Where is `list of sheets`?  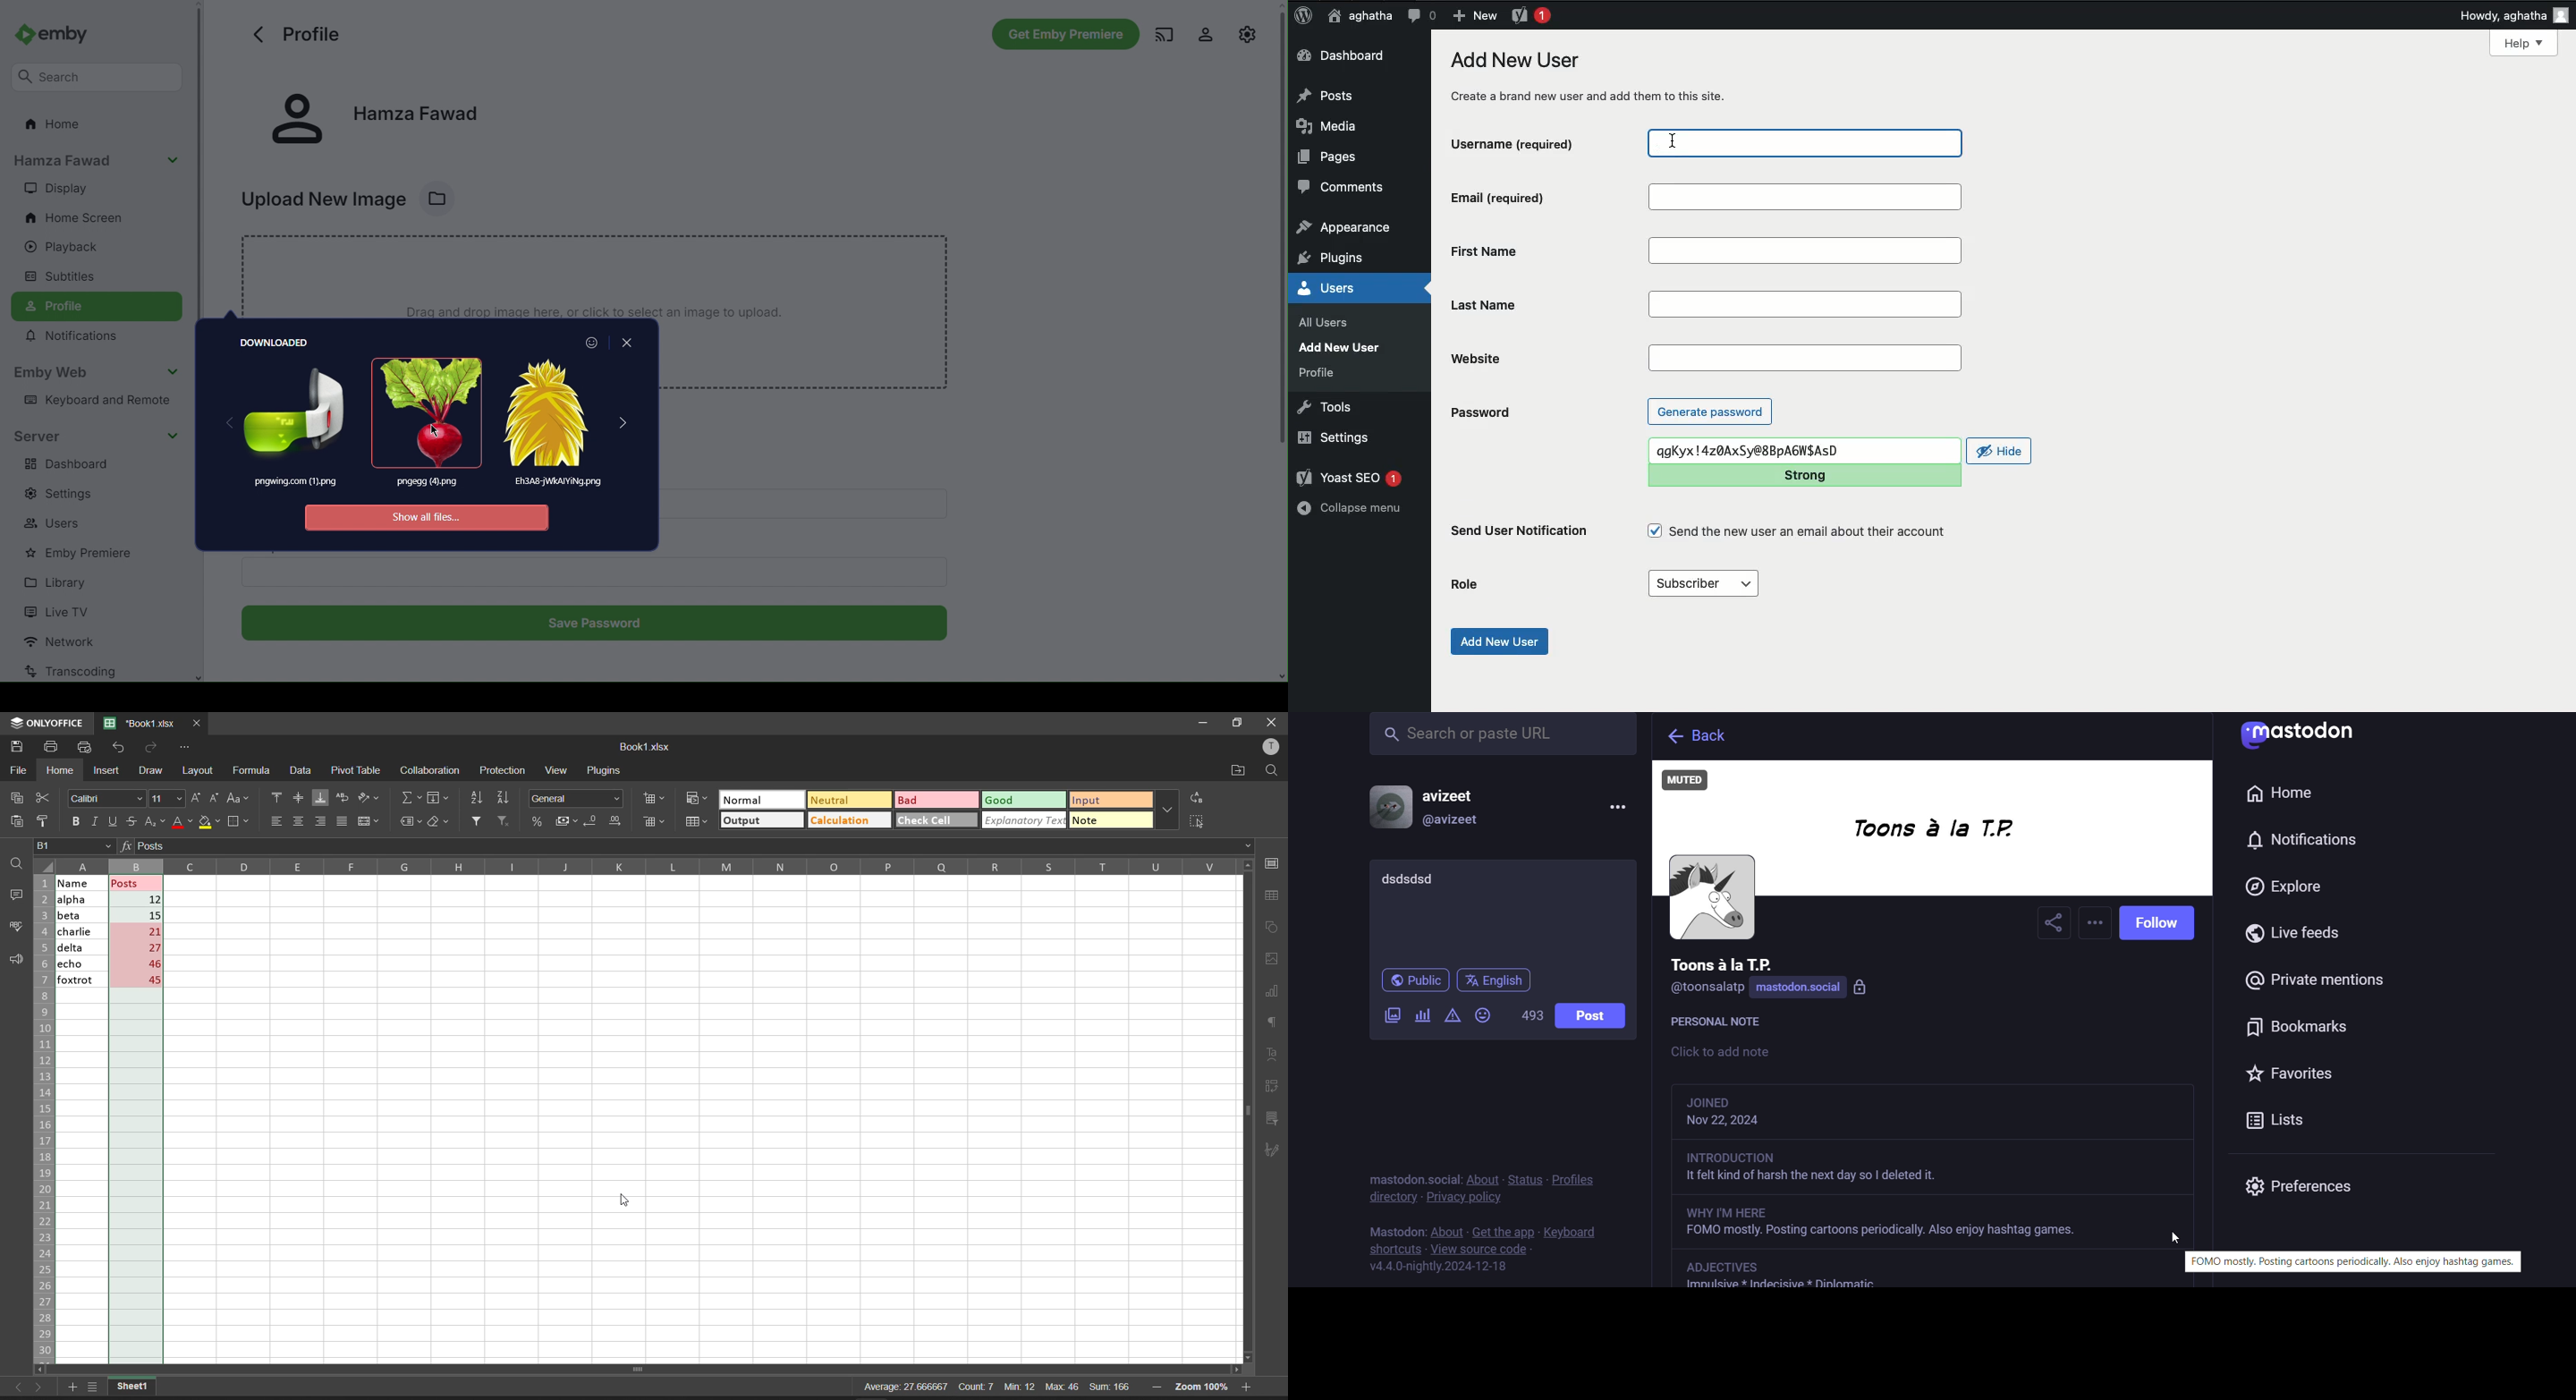
list of sheets is located at coordinates (93, 1386).